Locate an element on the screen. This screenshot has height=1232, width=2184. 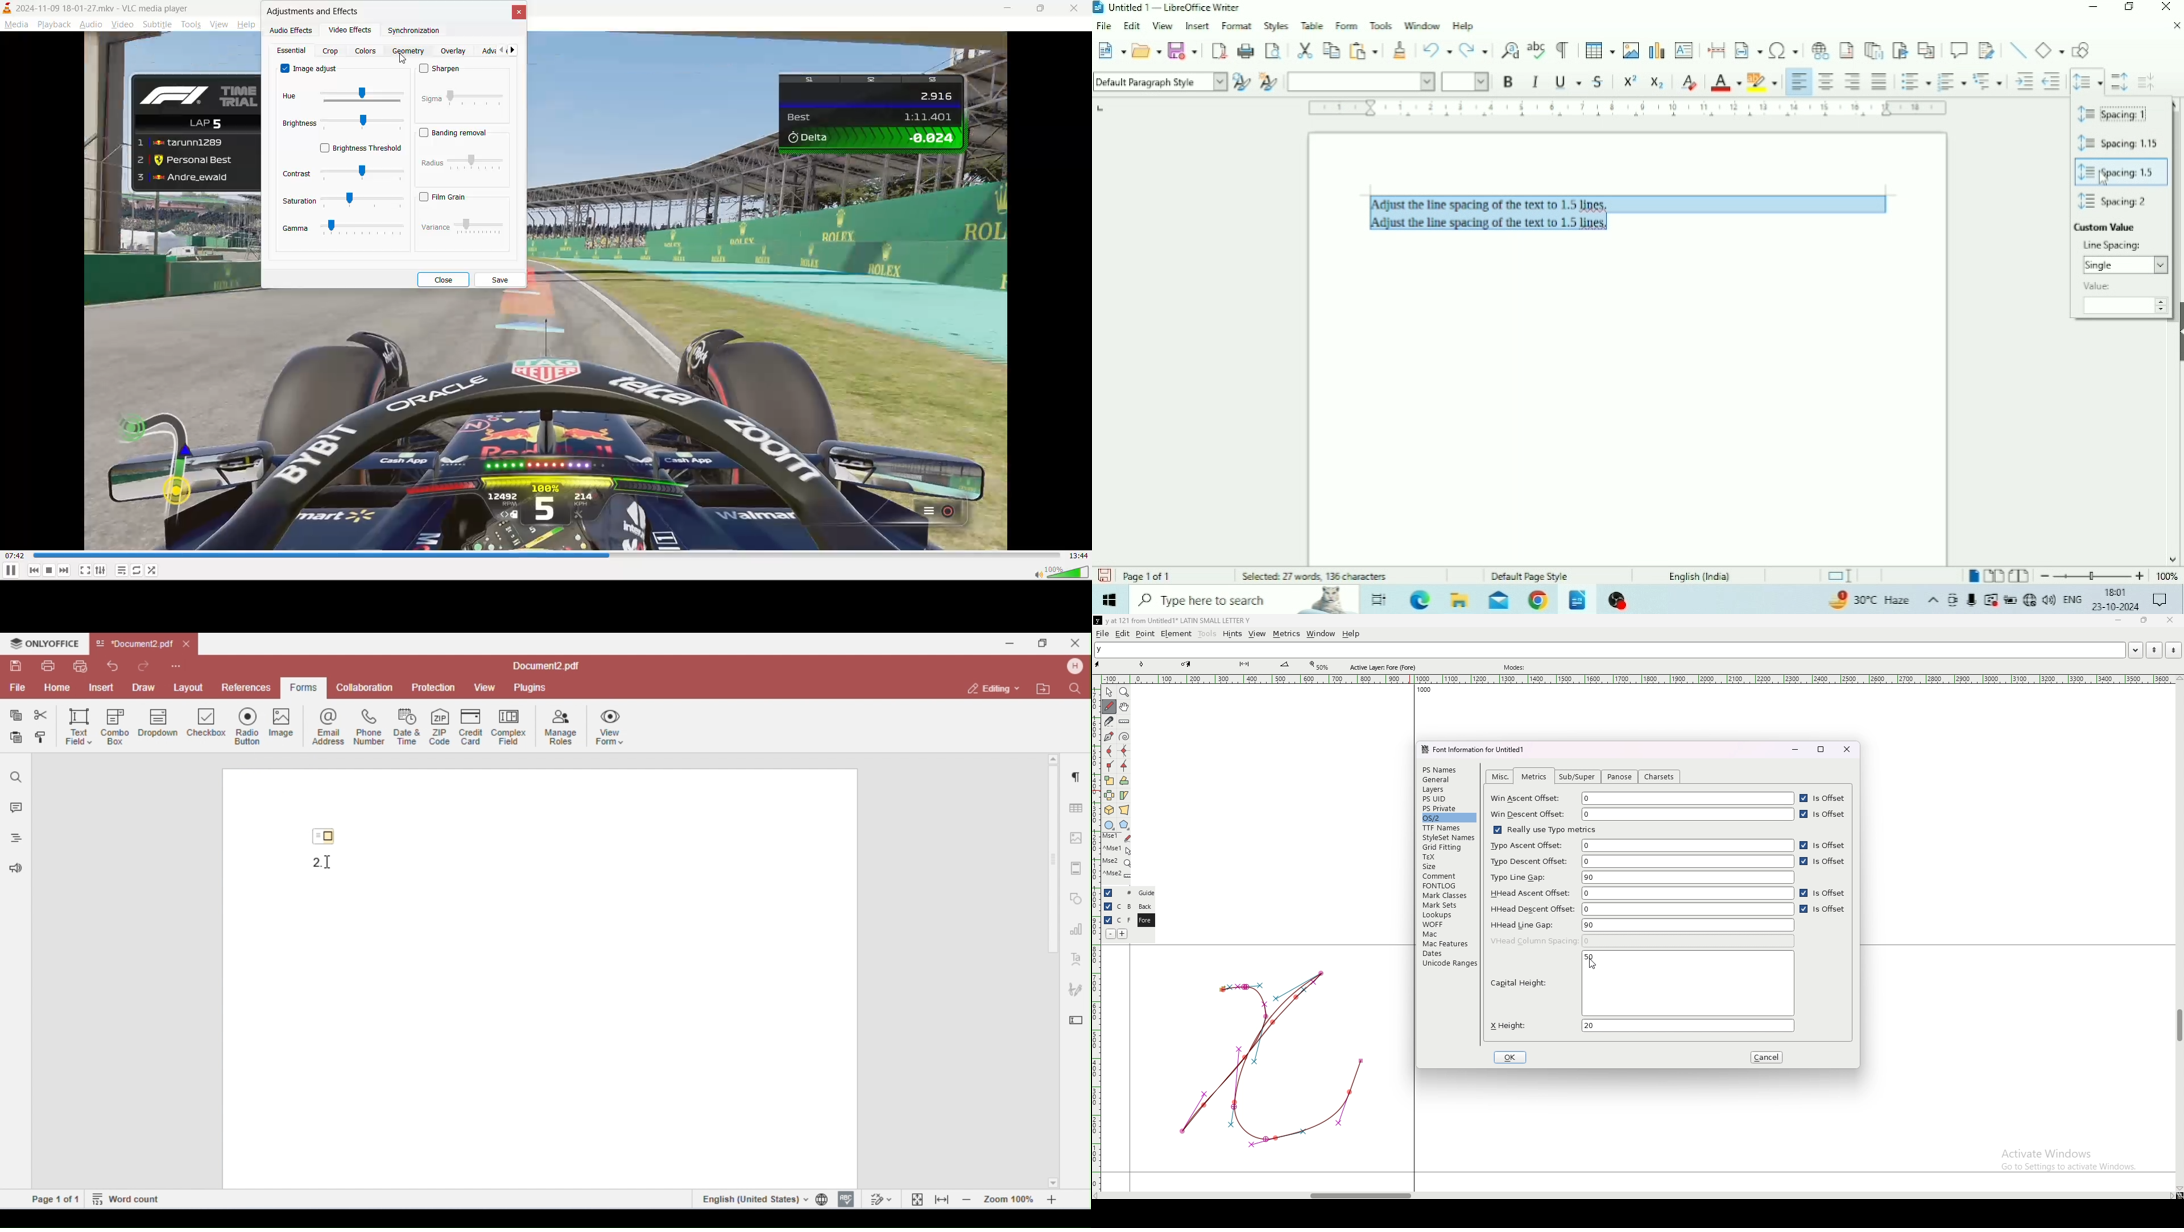
knife tool is located at coordinates (1243, 665).